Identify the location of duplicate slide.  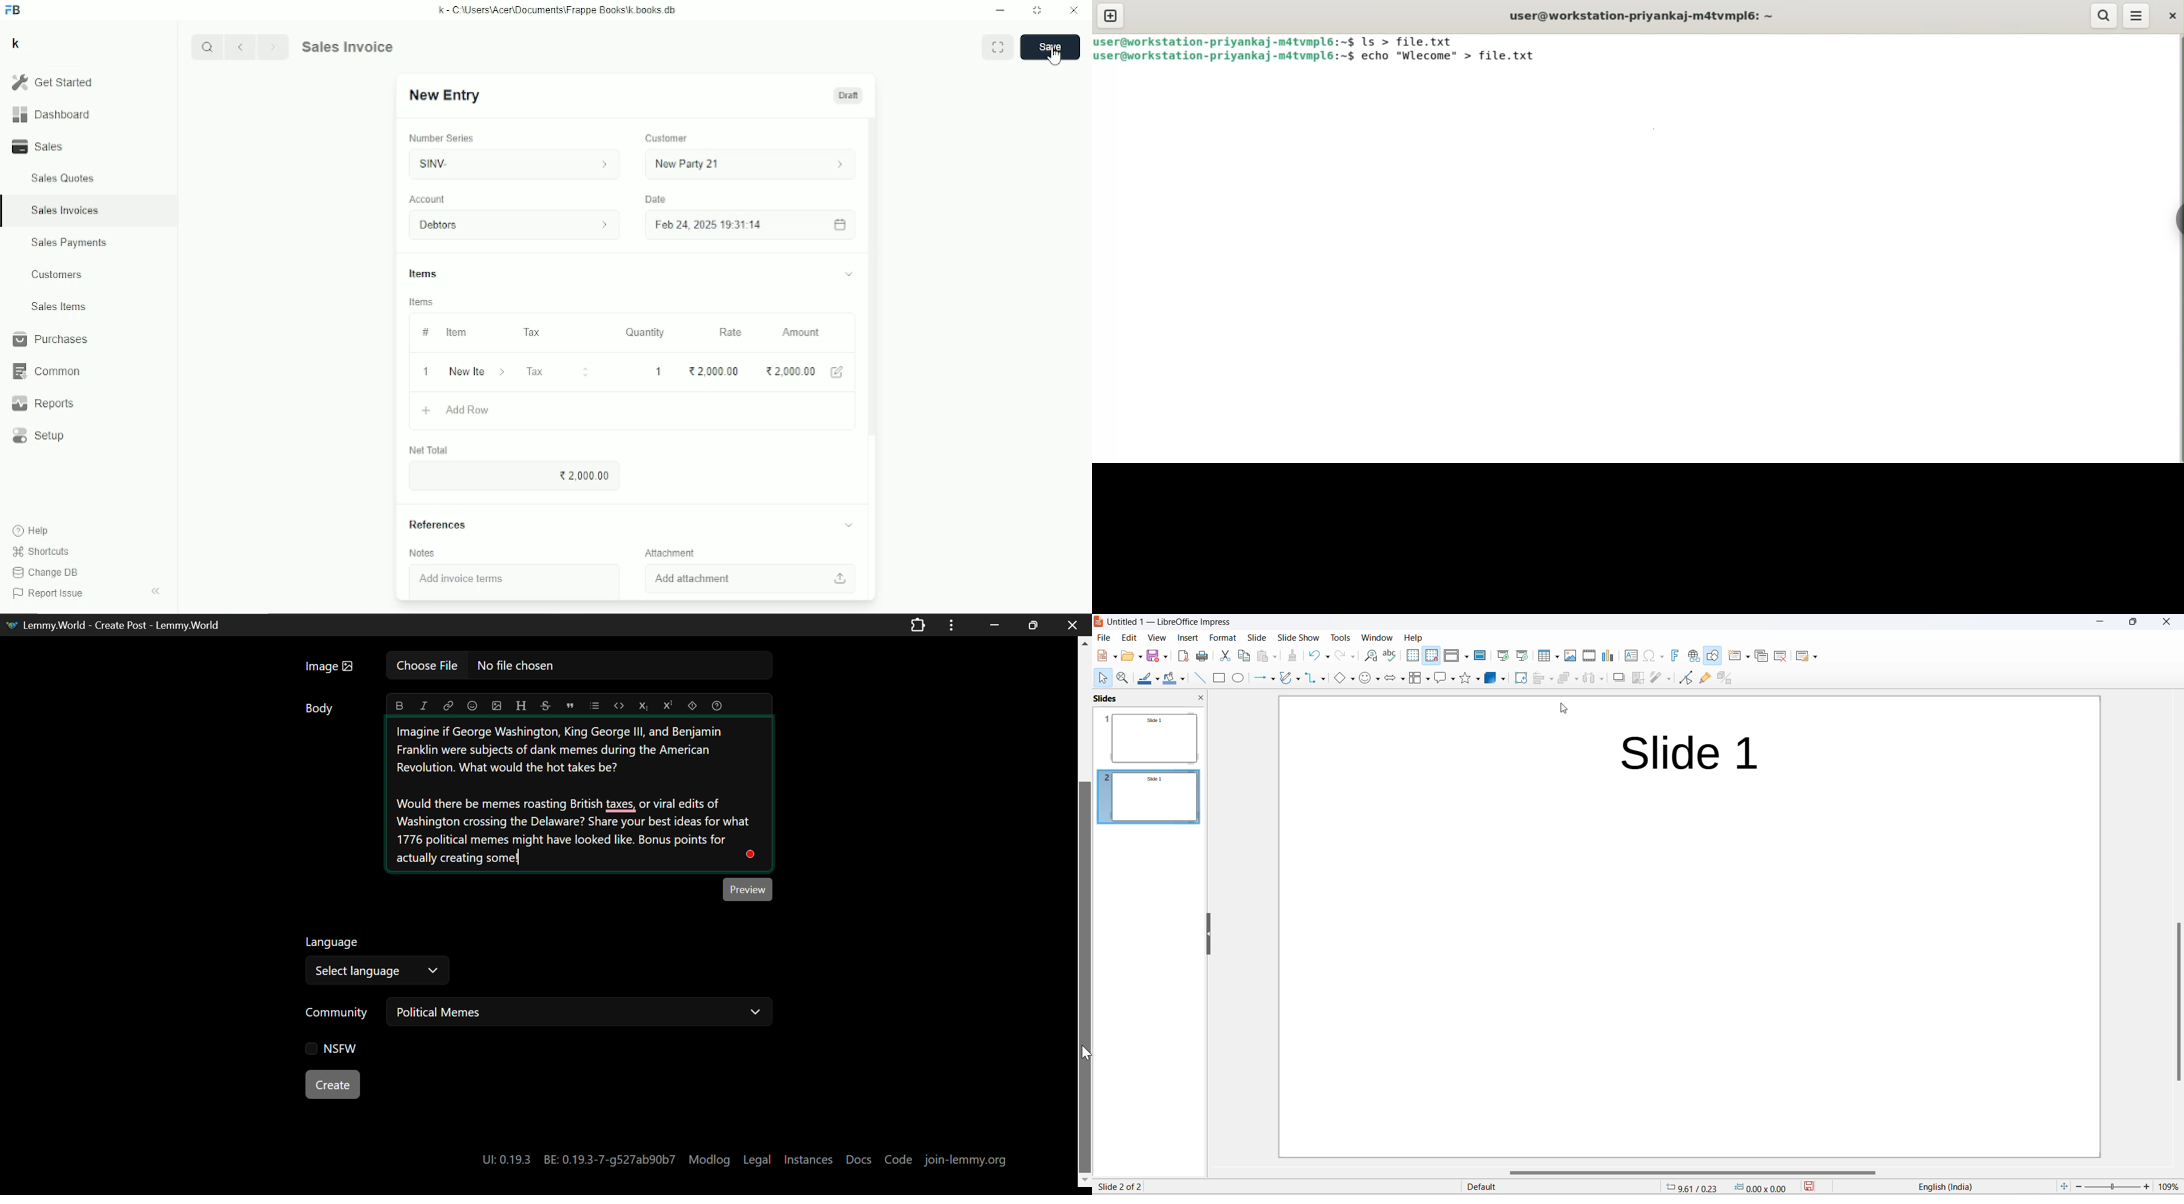
(1763, 655).